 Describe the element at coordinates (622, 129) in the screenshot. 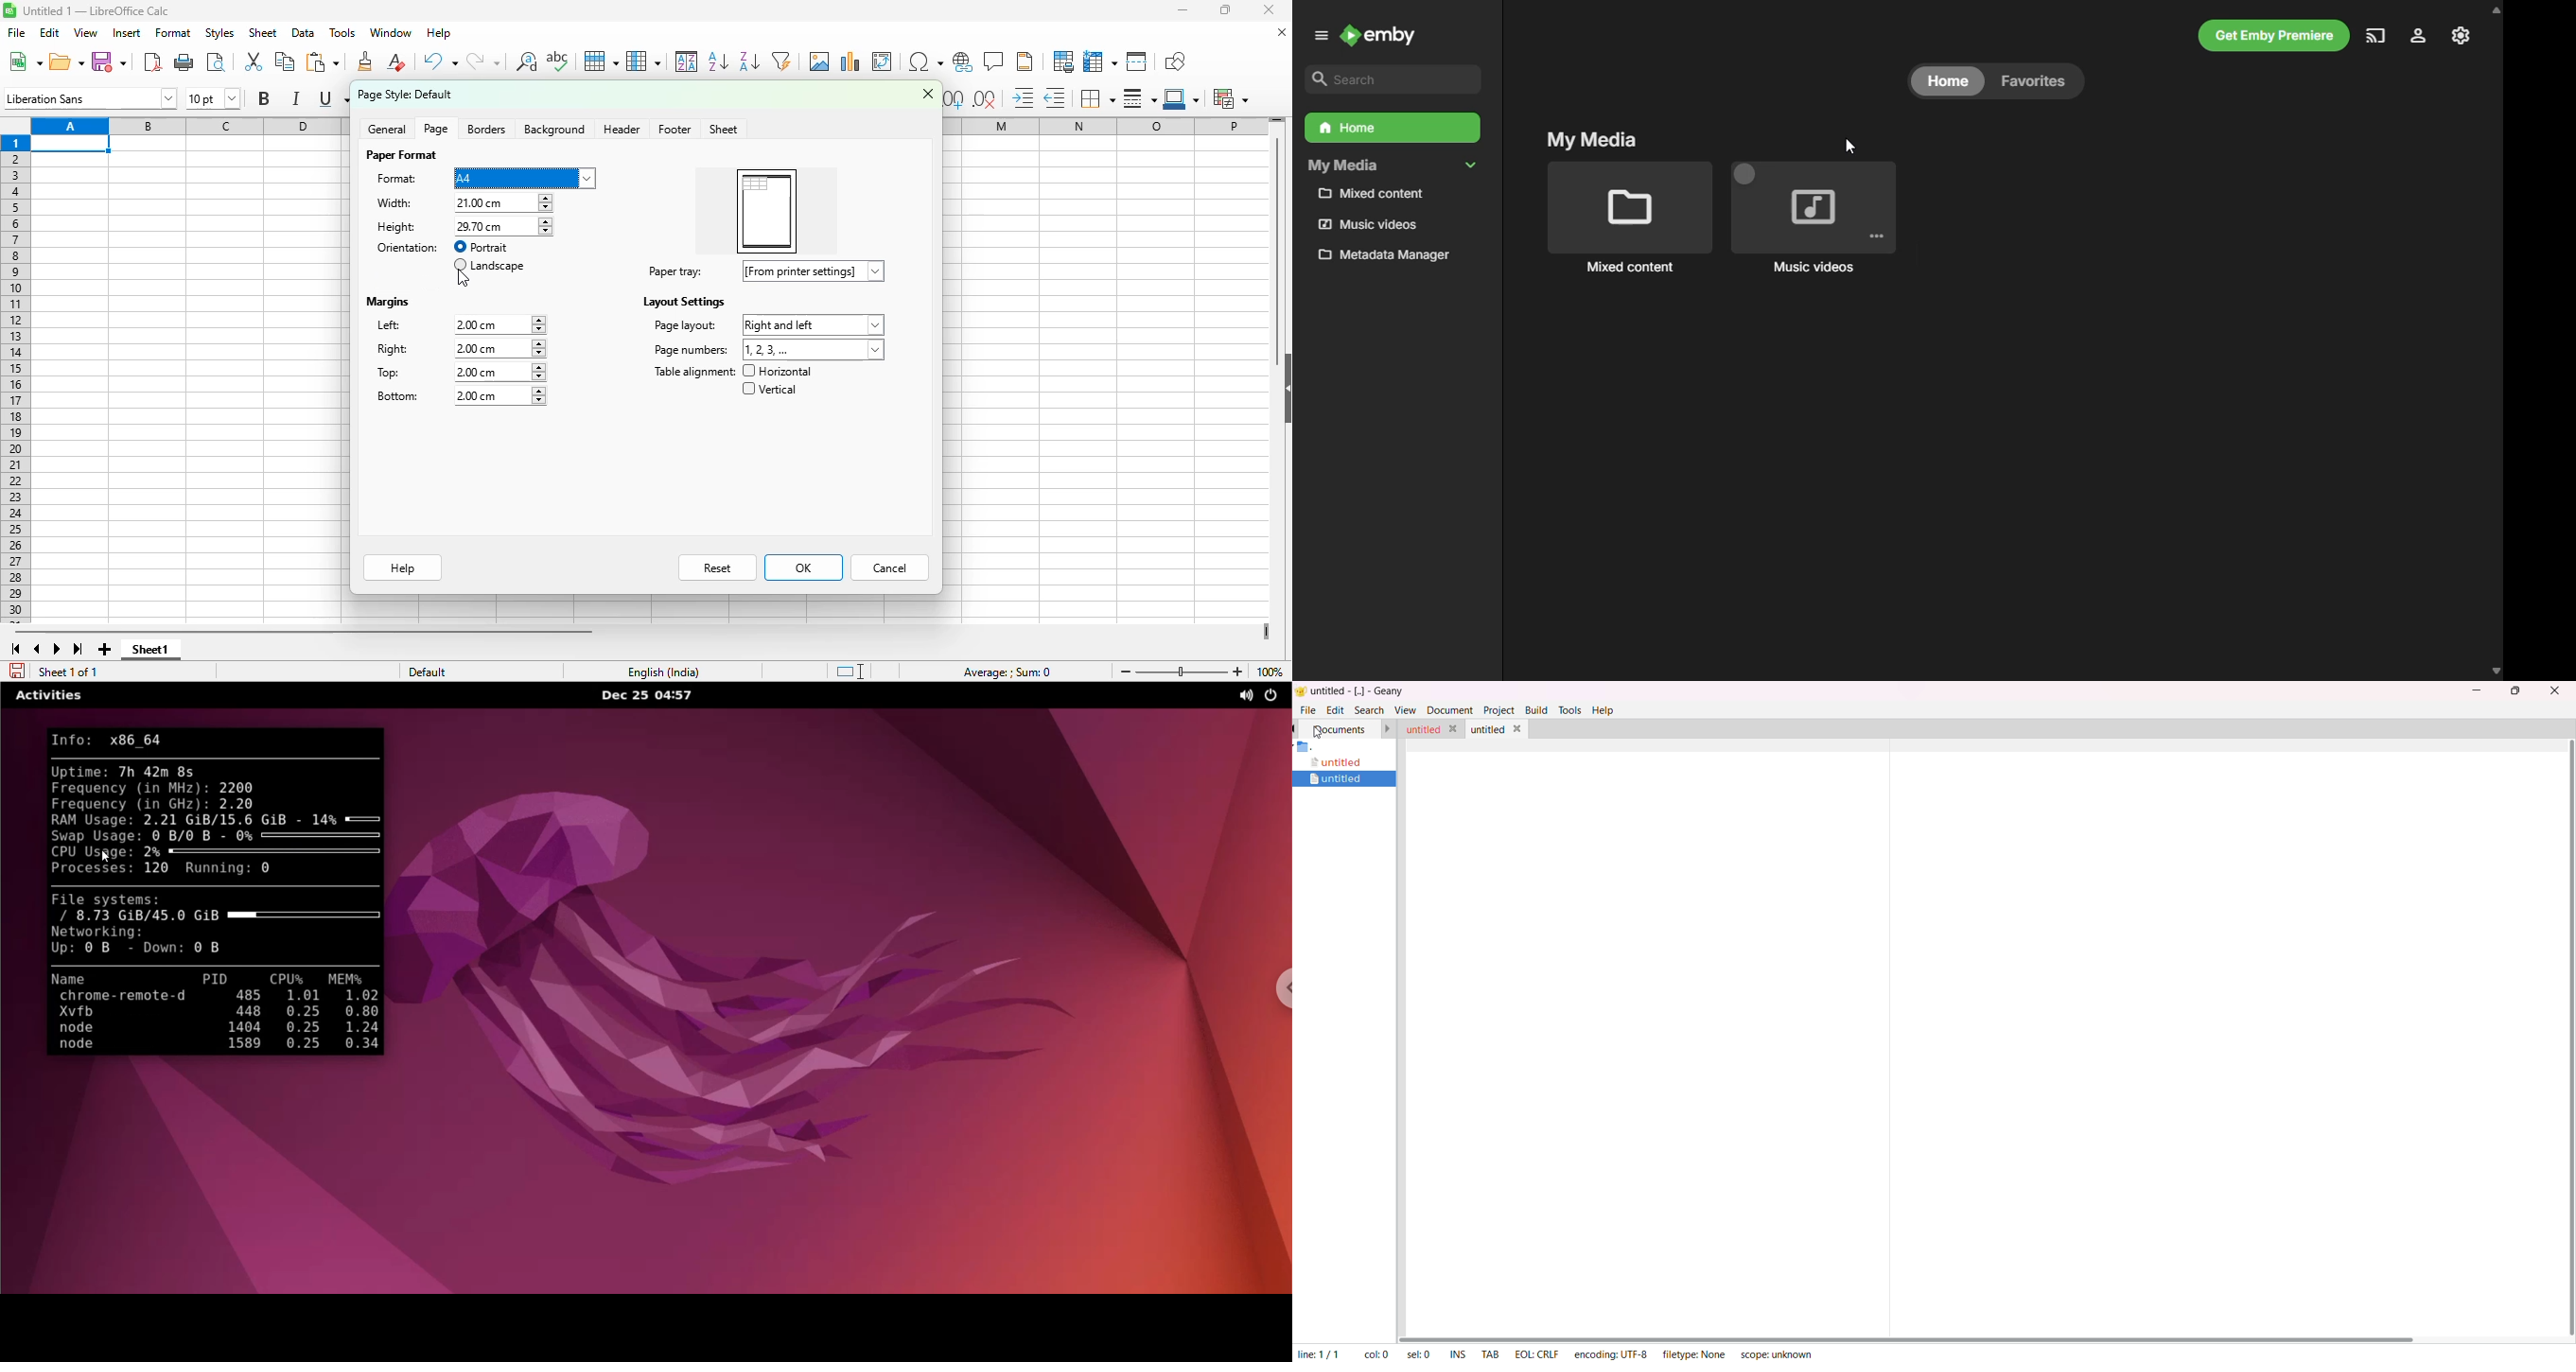

I see `header` at that location.